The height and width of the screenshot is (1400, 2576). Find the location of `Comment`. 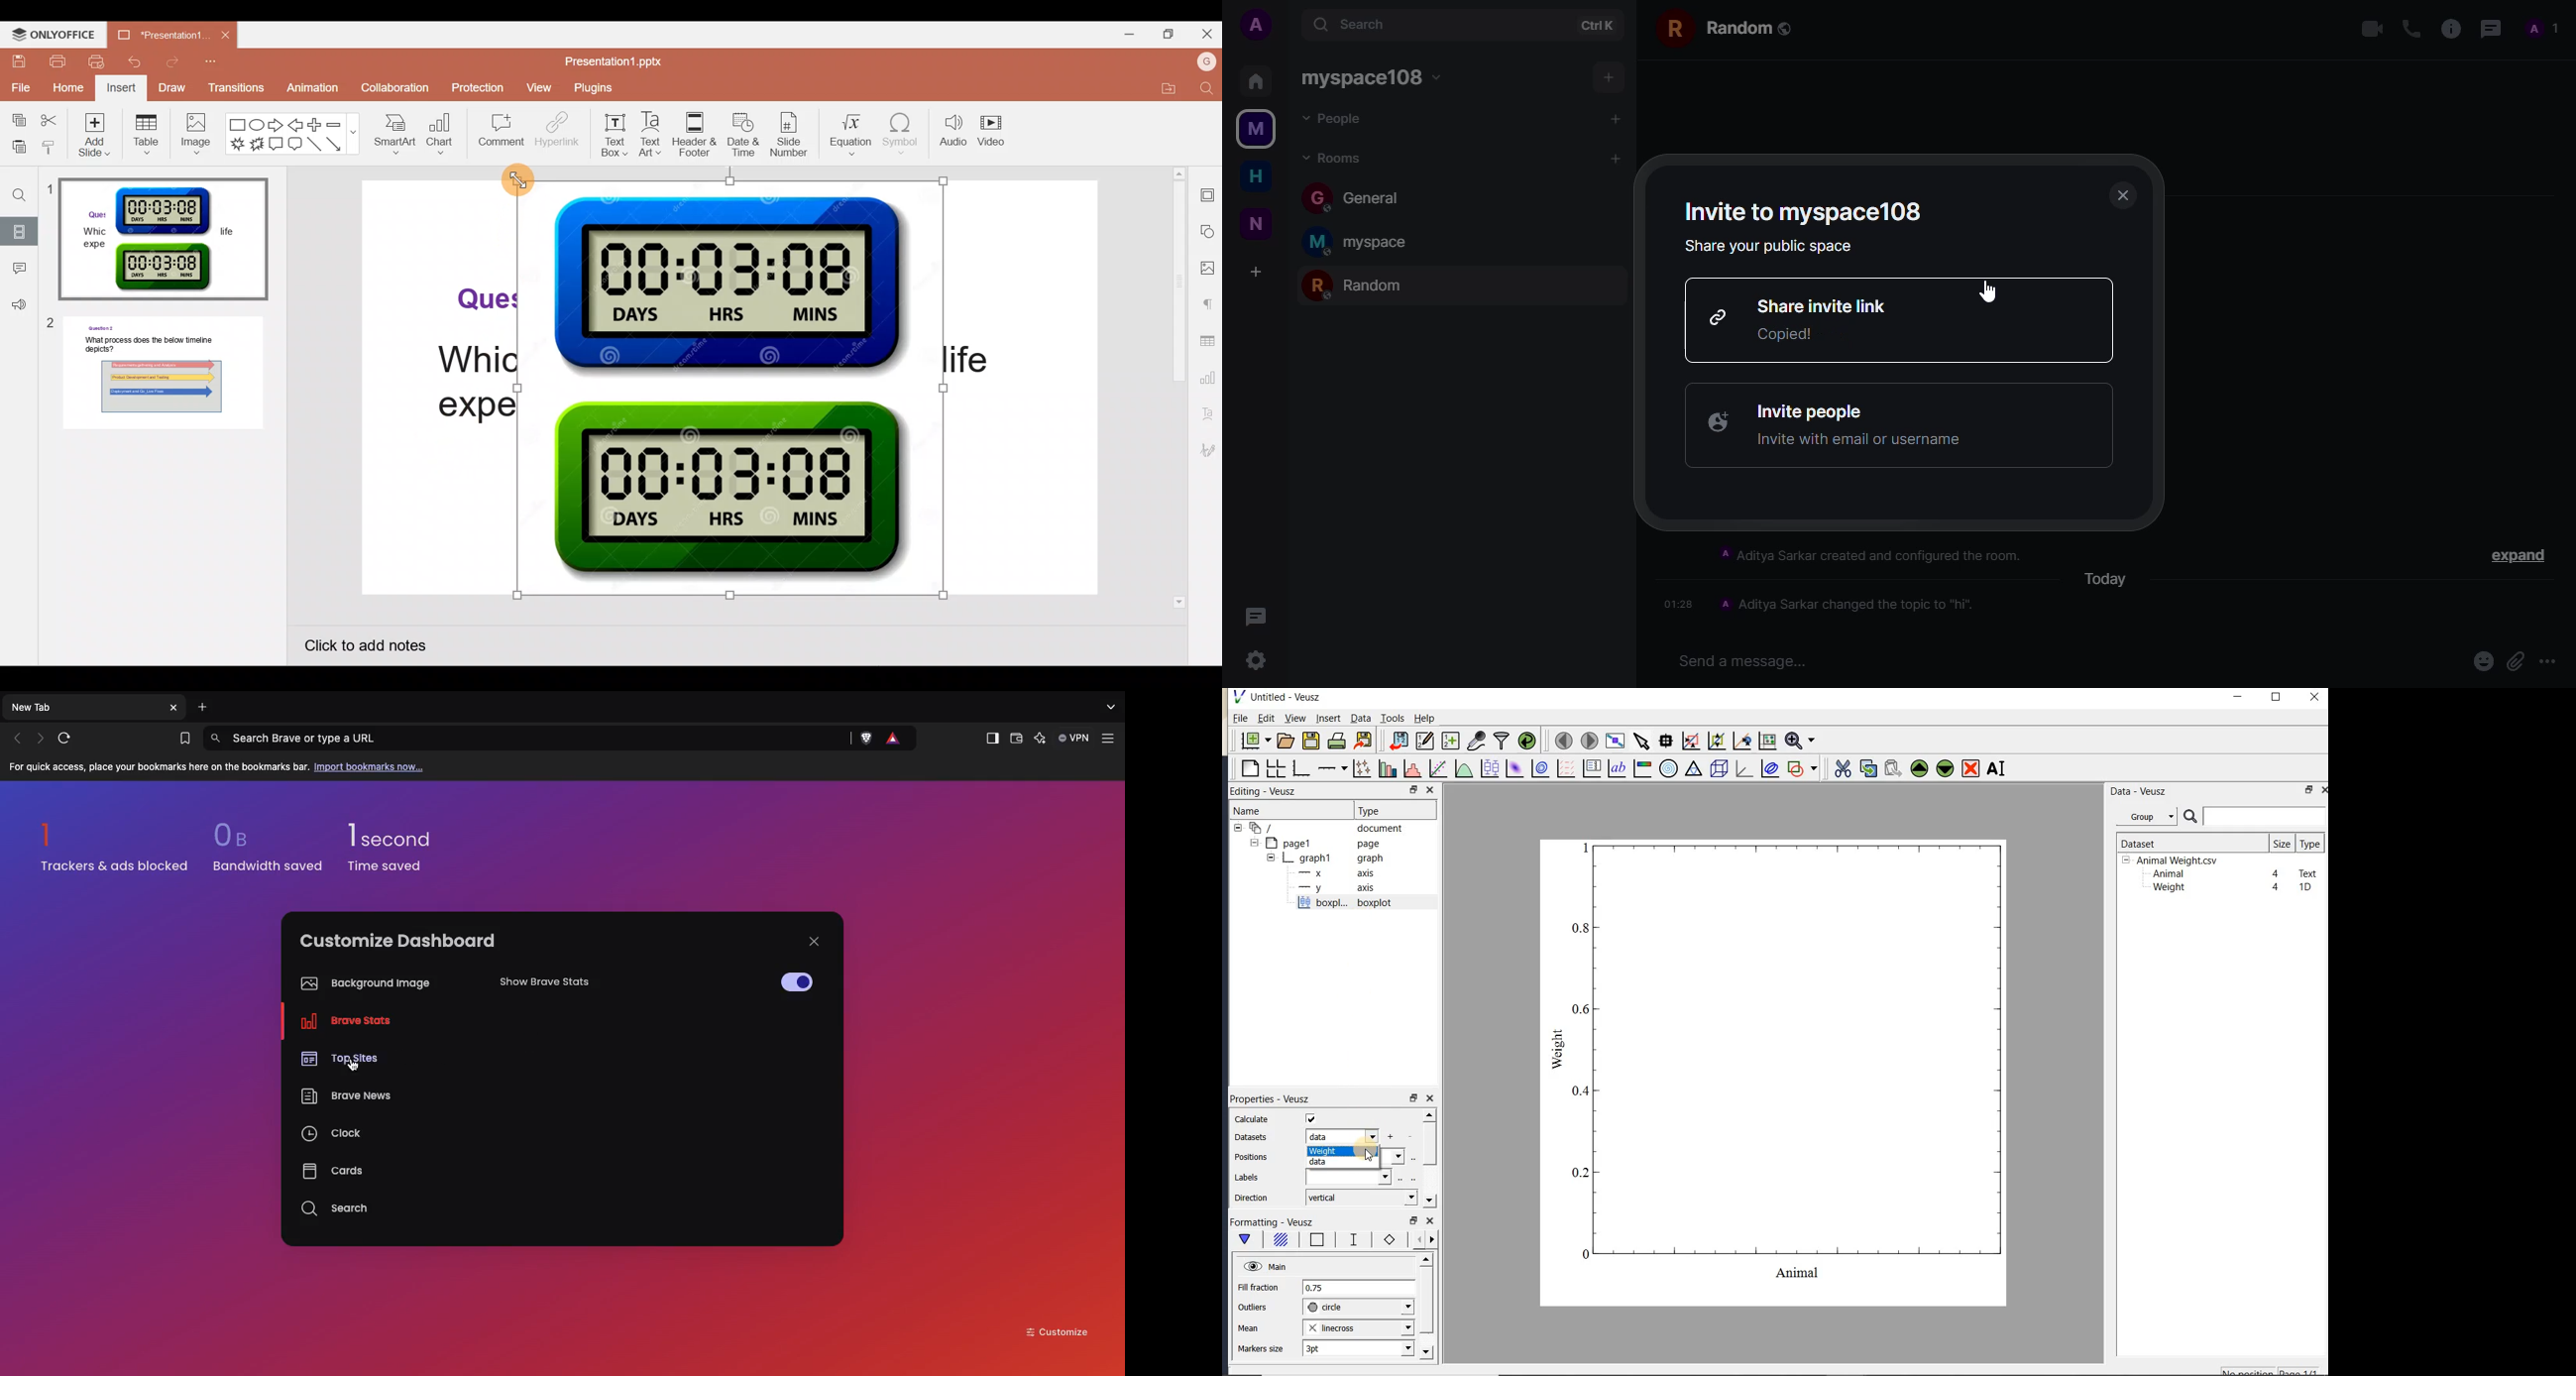

Comment is located at coordinates (497, 133).